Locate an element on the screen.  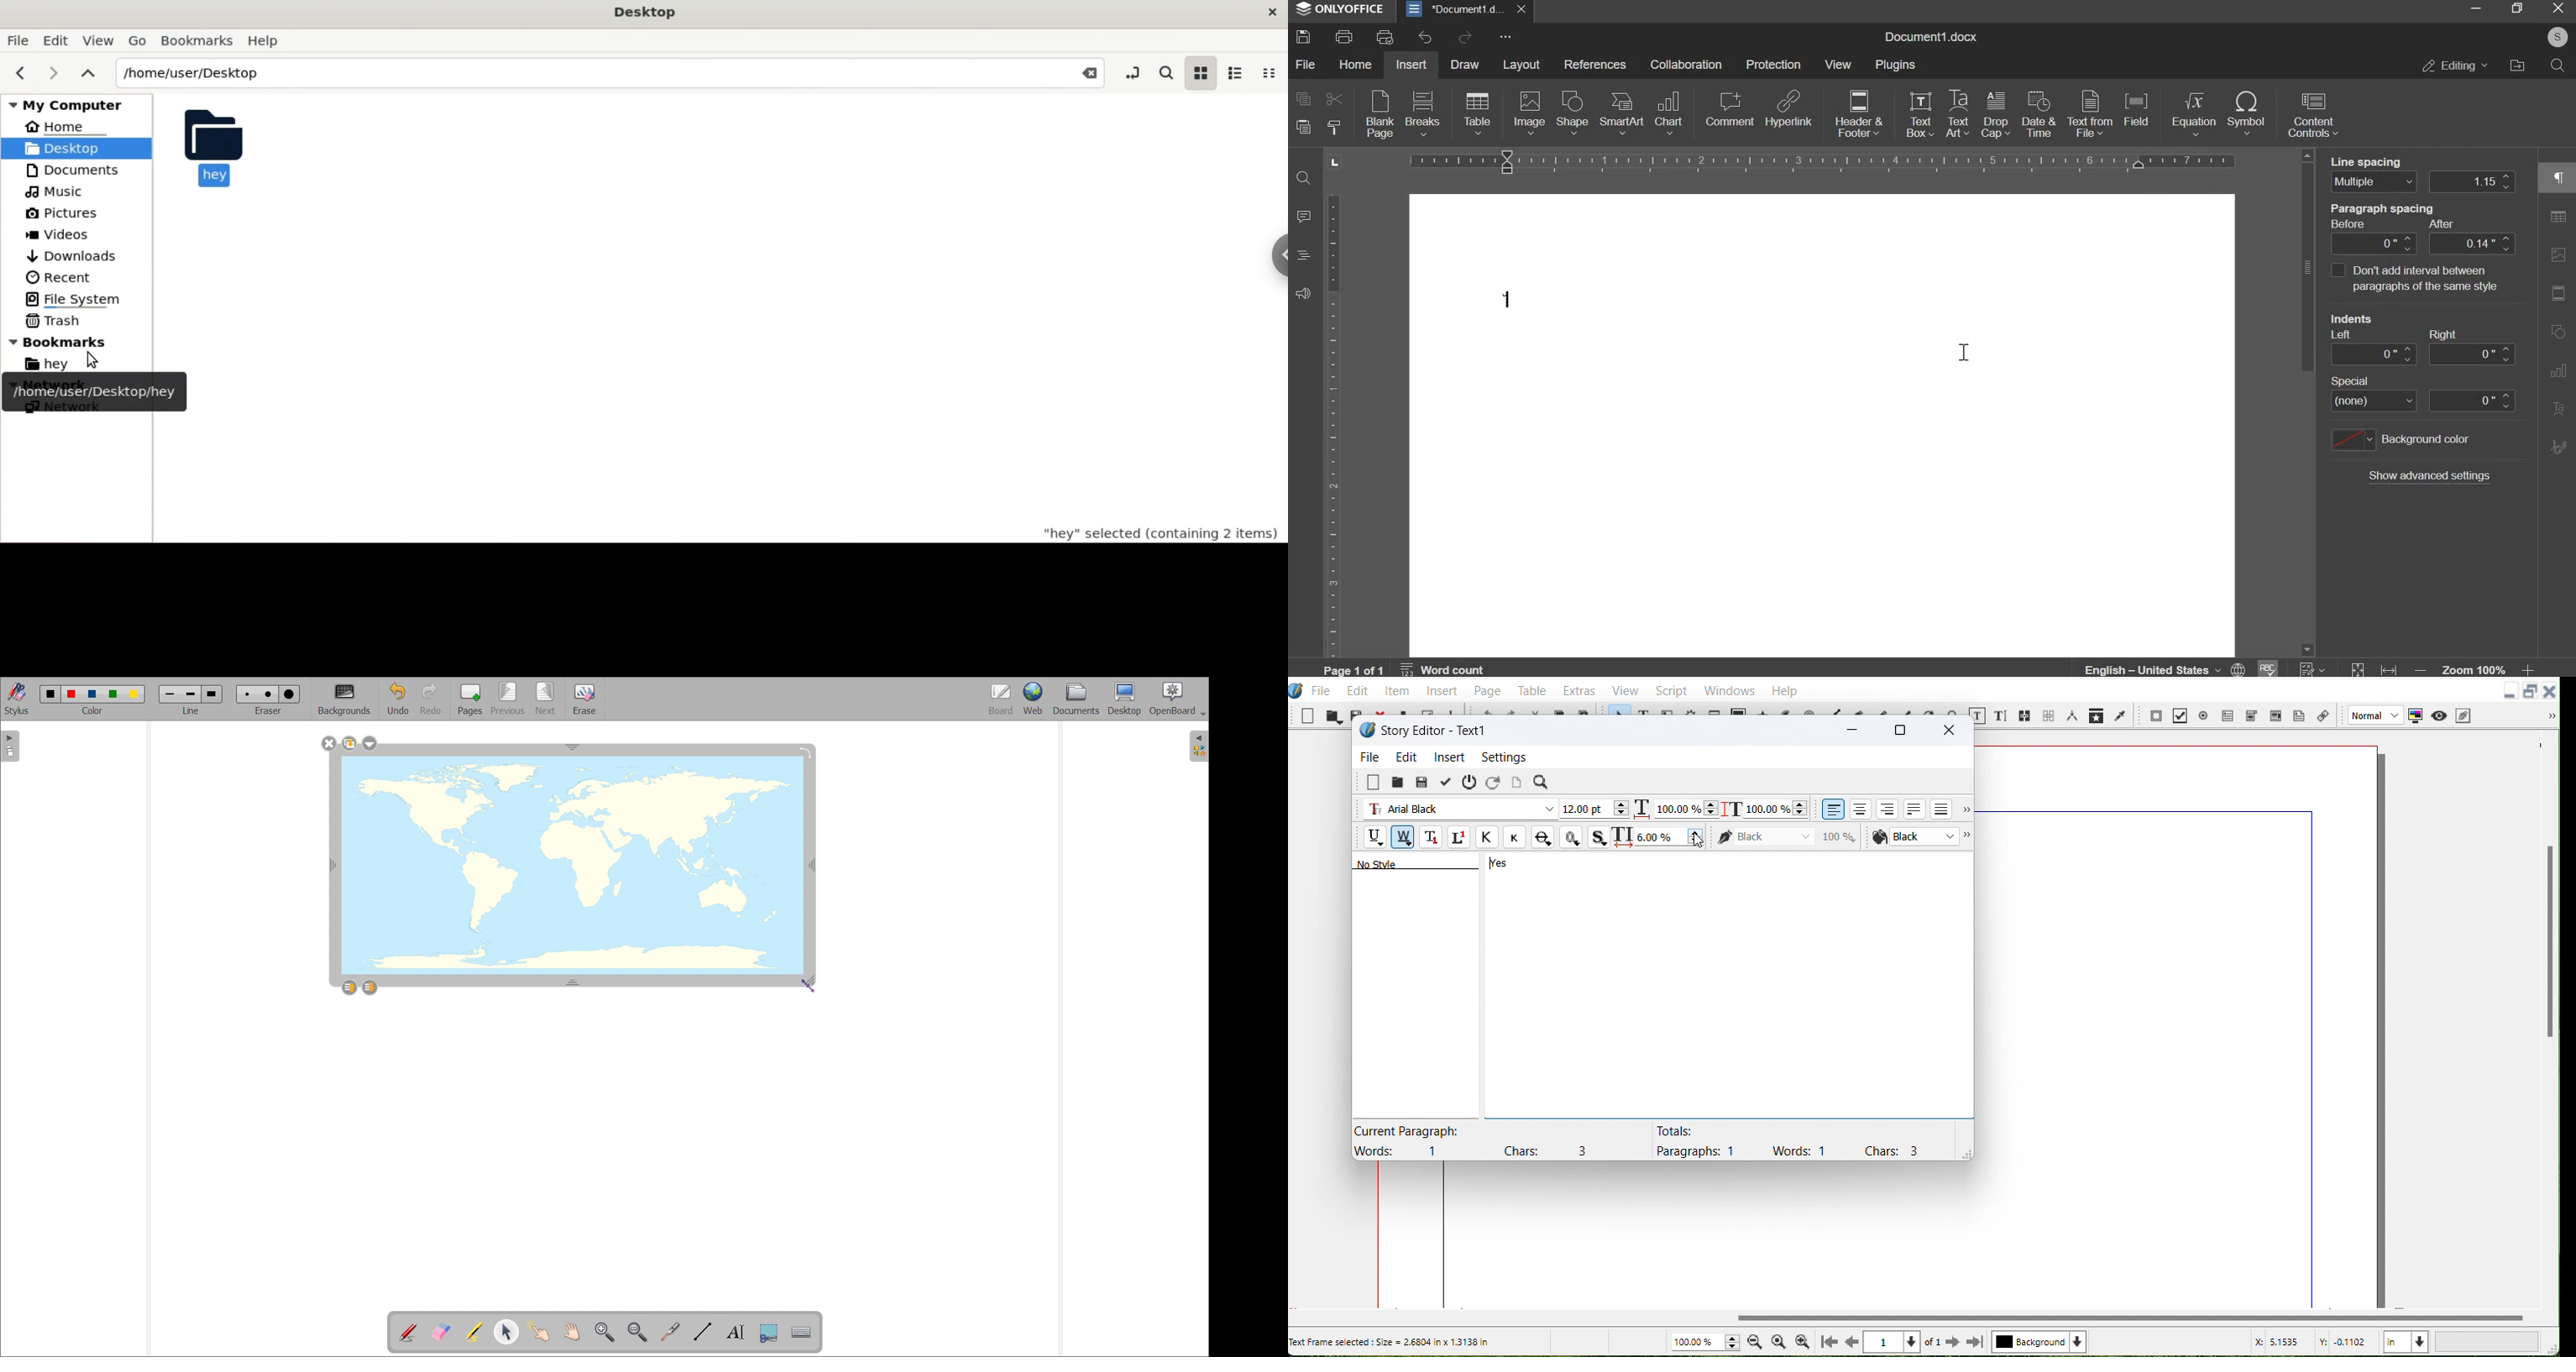
line is located at coordinates (191, 711).